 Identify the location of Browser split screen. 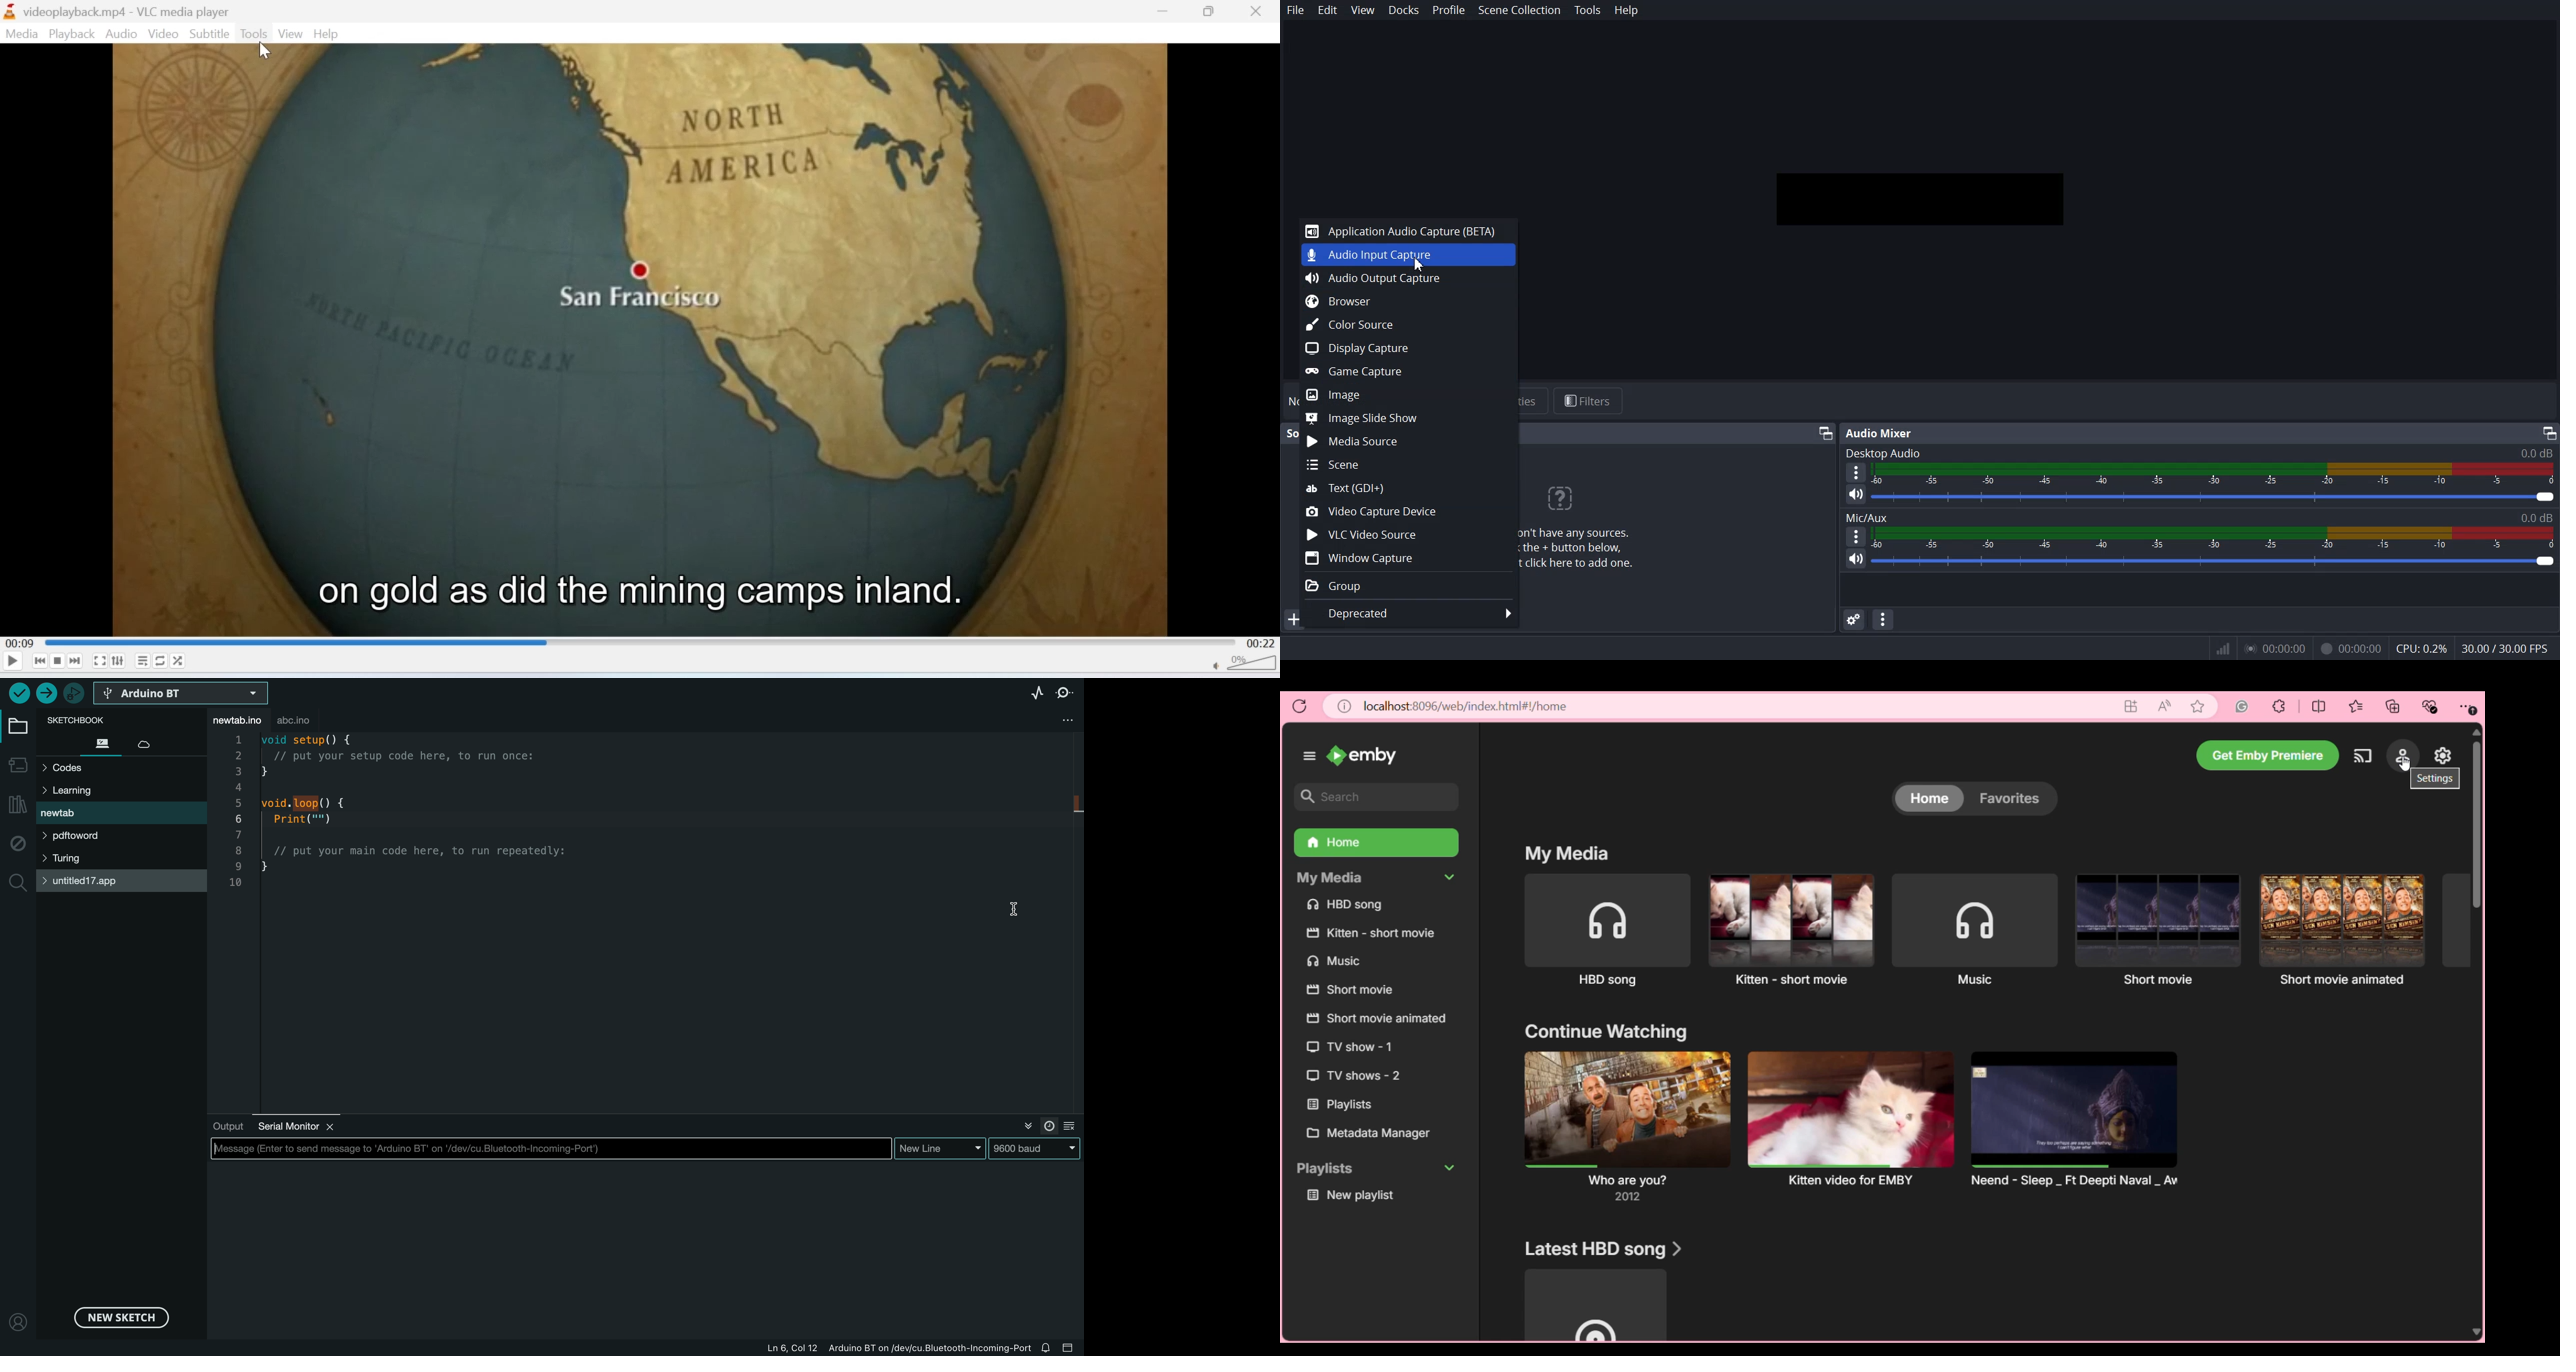
(2320, 706).